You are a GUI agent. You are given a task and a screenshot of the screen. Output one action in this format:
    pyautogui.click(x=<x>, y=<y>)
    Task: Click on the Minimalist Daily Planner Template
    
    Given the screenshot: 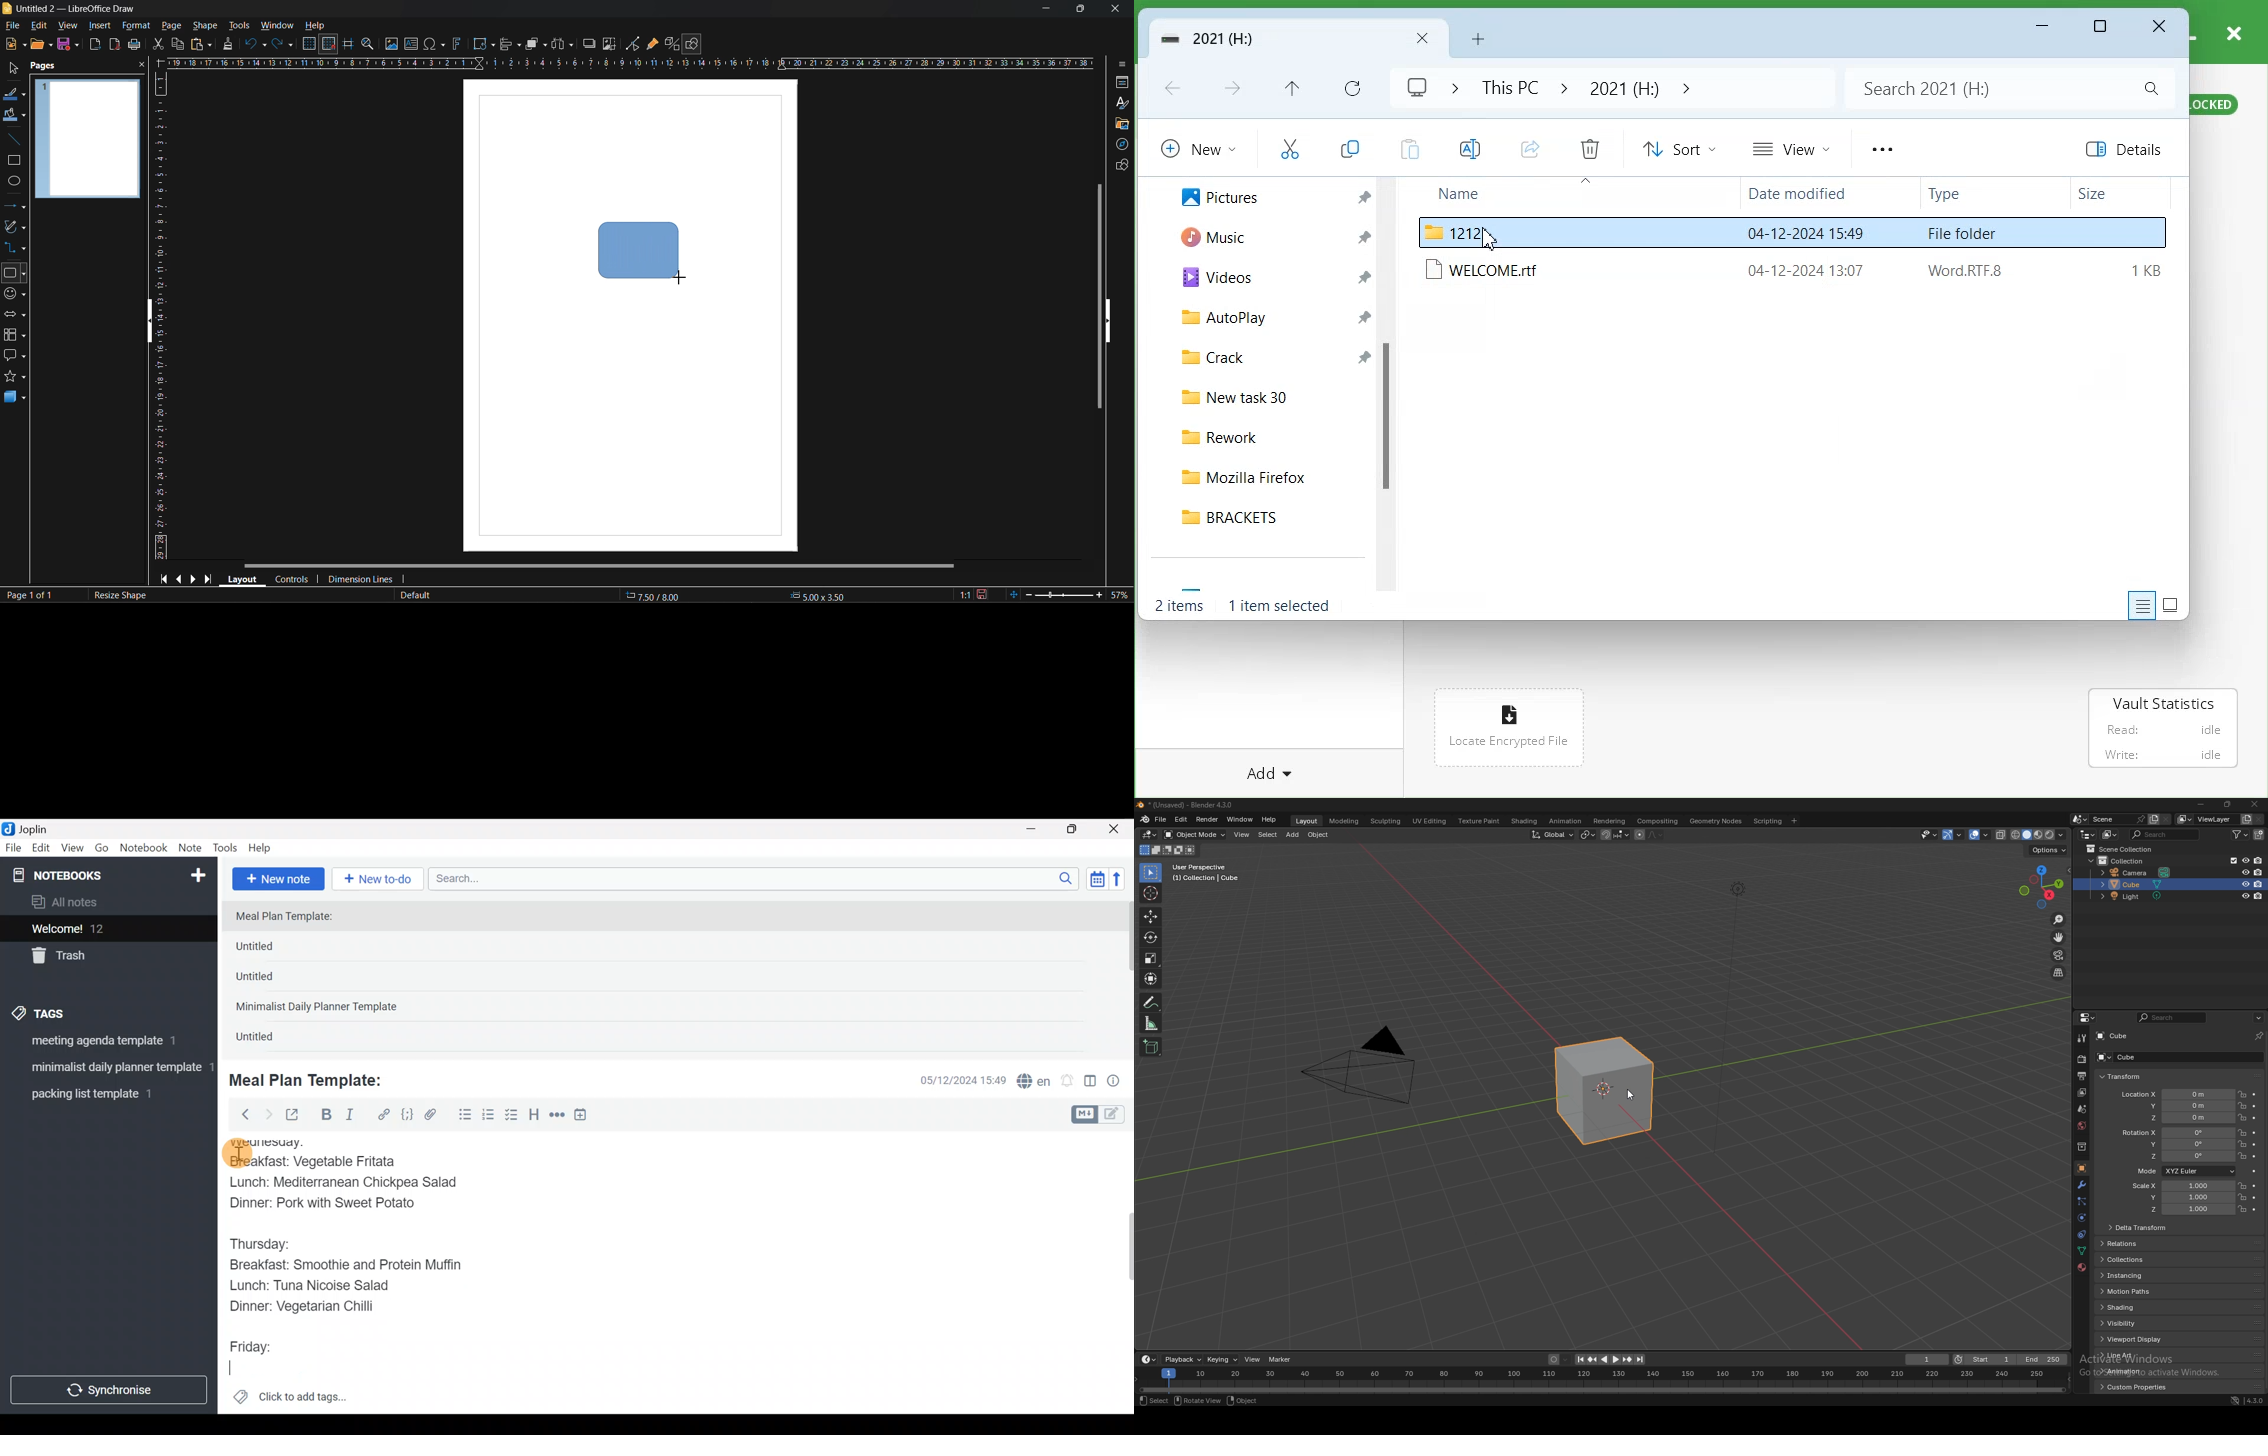 What is the action you would take?
    pyautogui.click(x=320, y=1008)
    